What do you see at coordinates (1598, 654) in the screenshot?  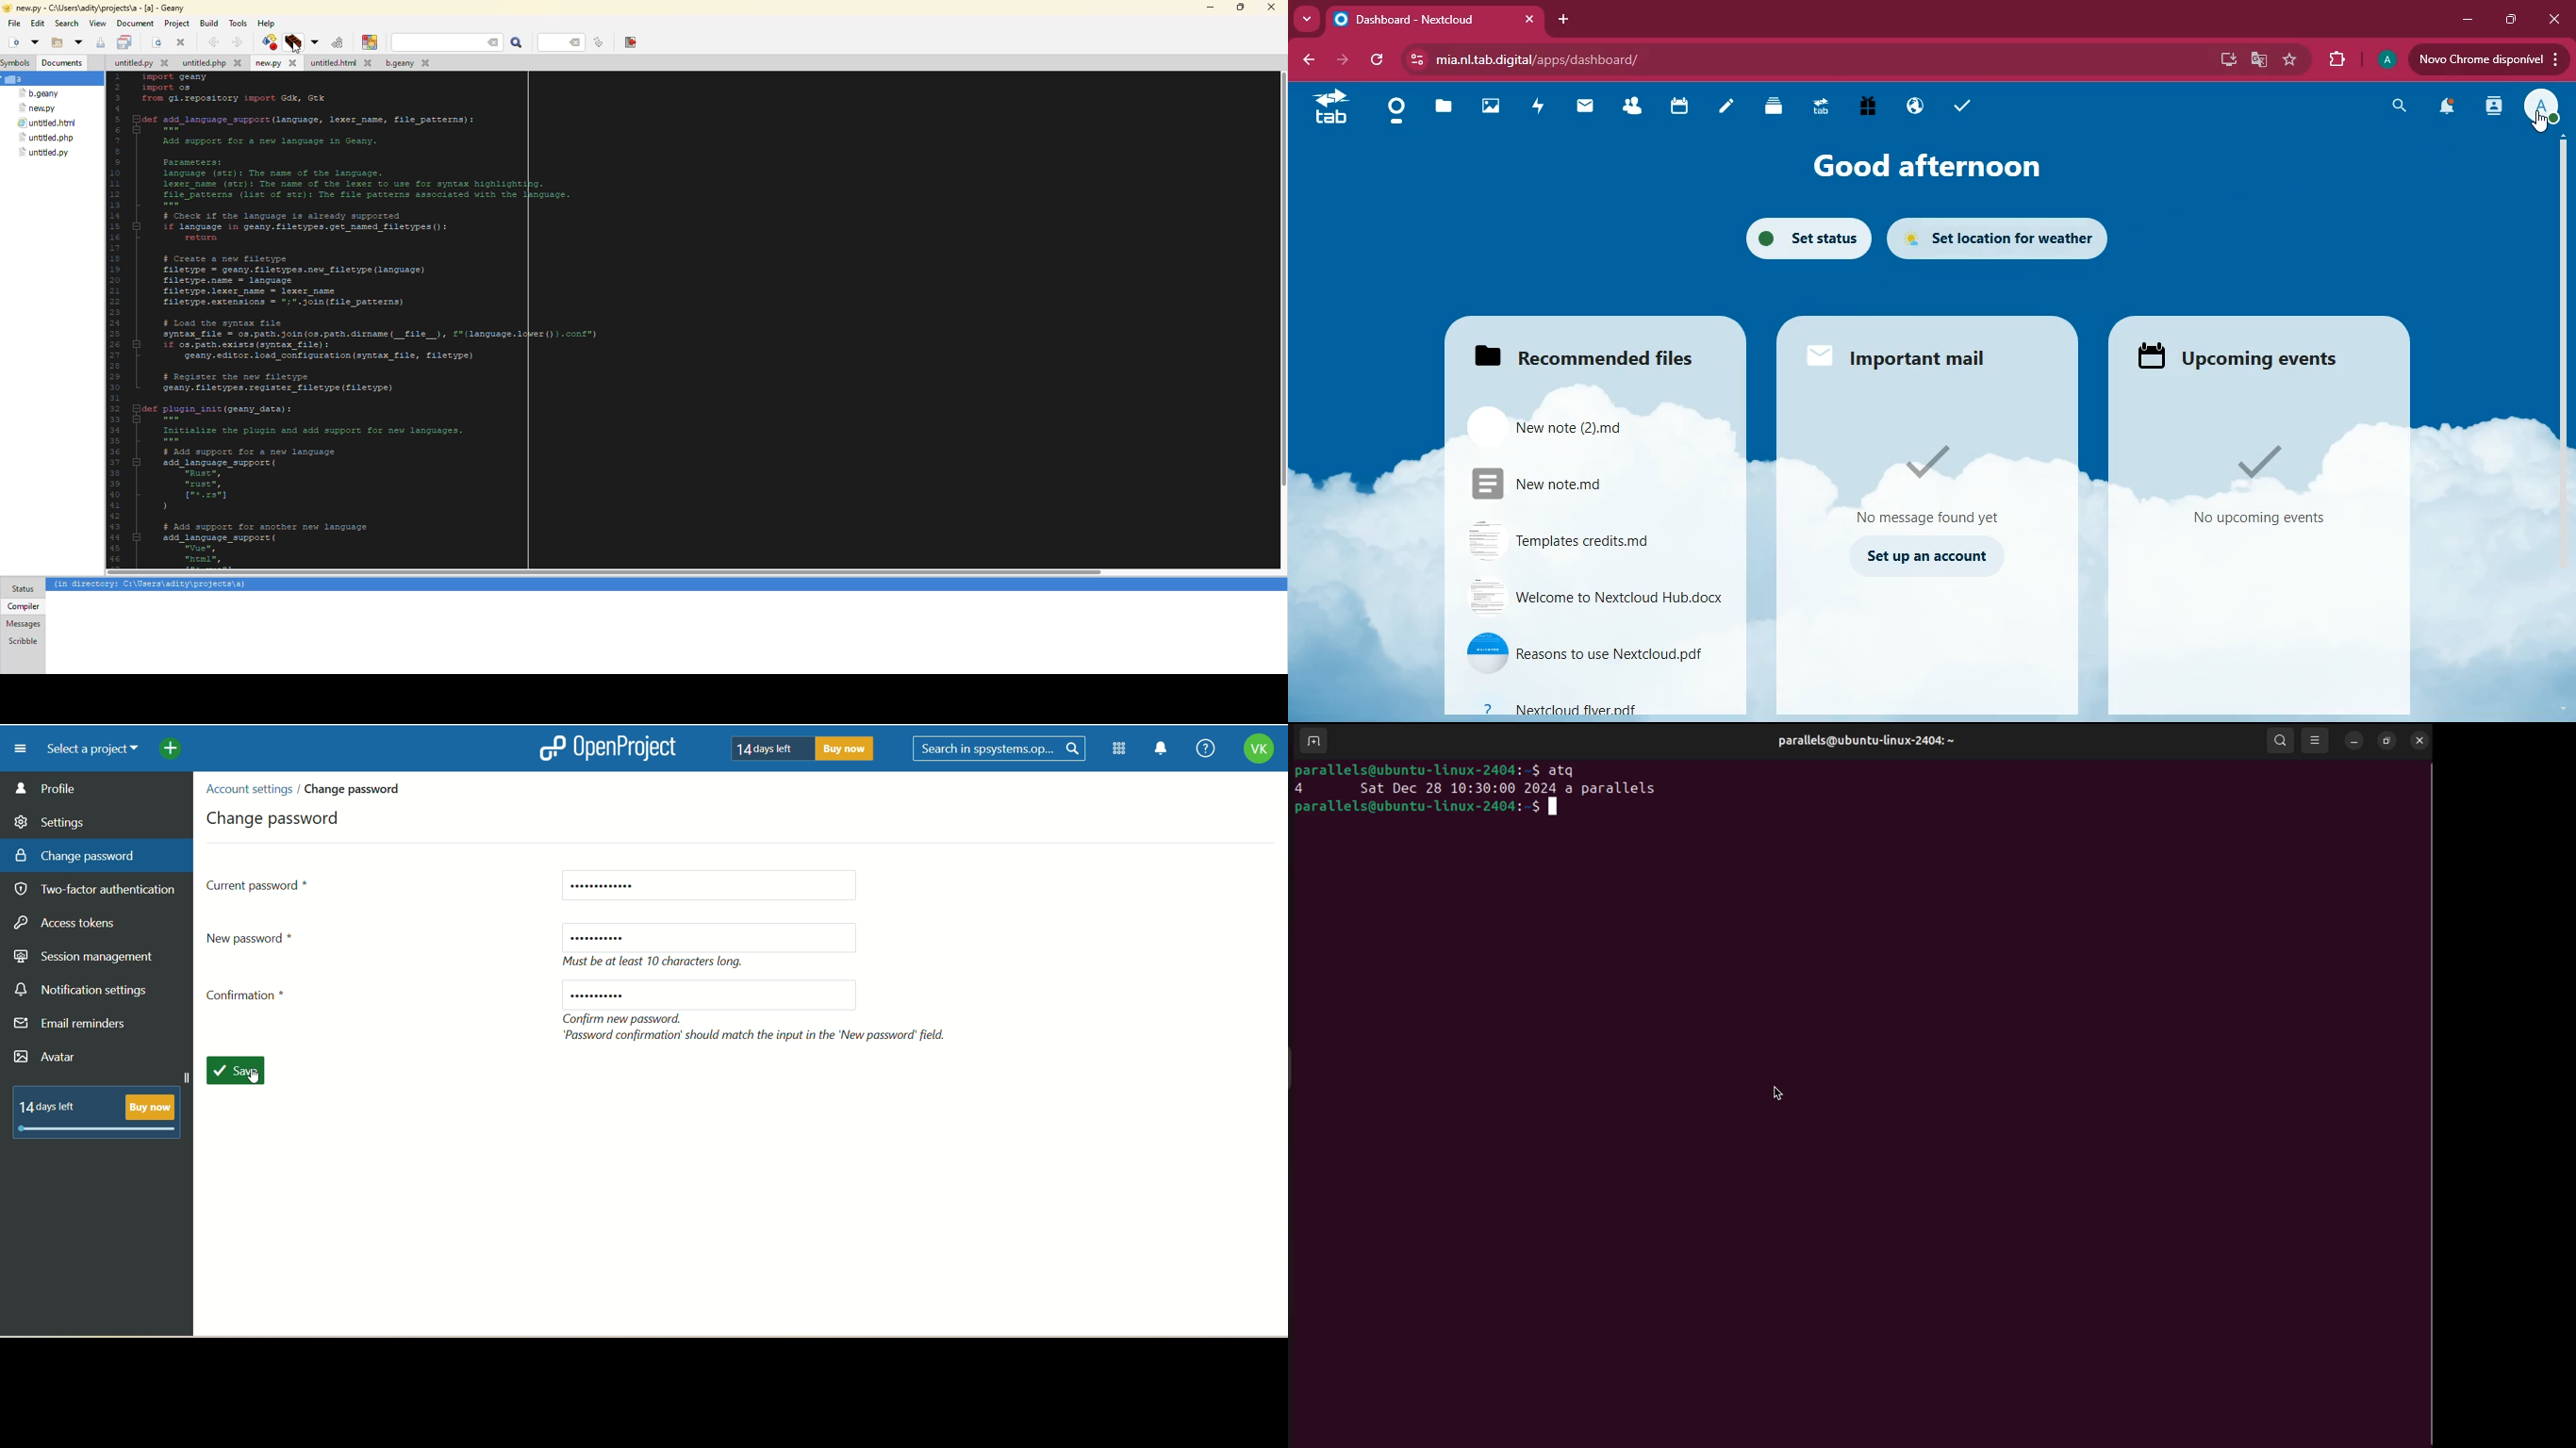 I see `file` at bounding box center [1598, 654].